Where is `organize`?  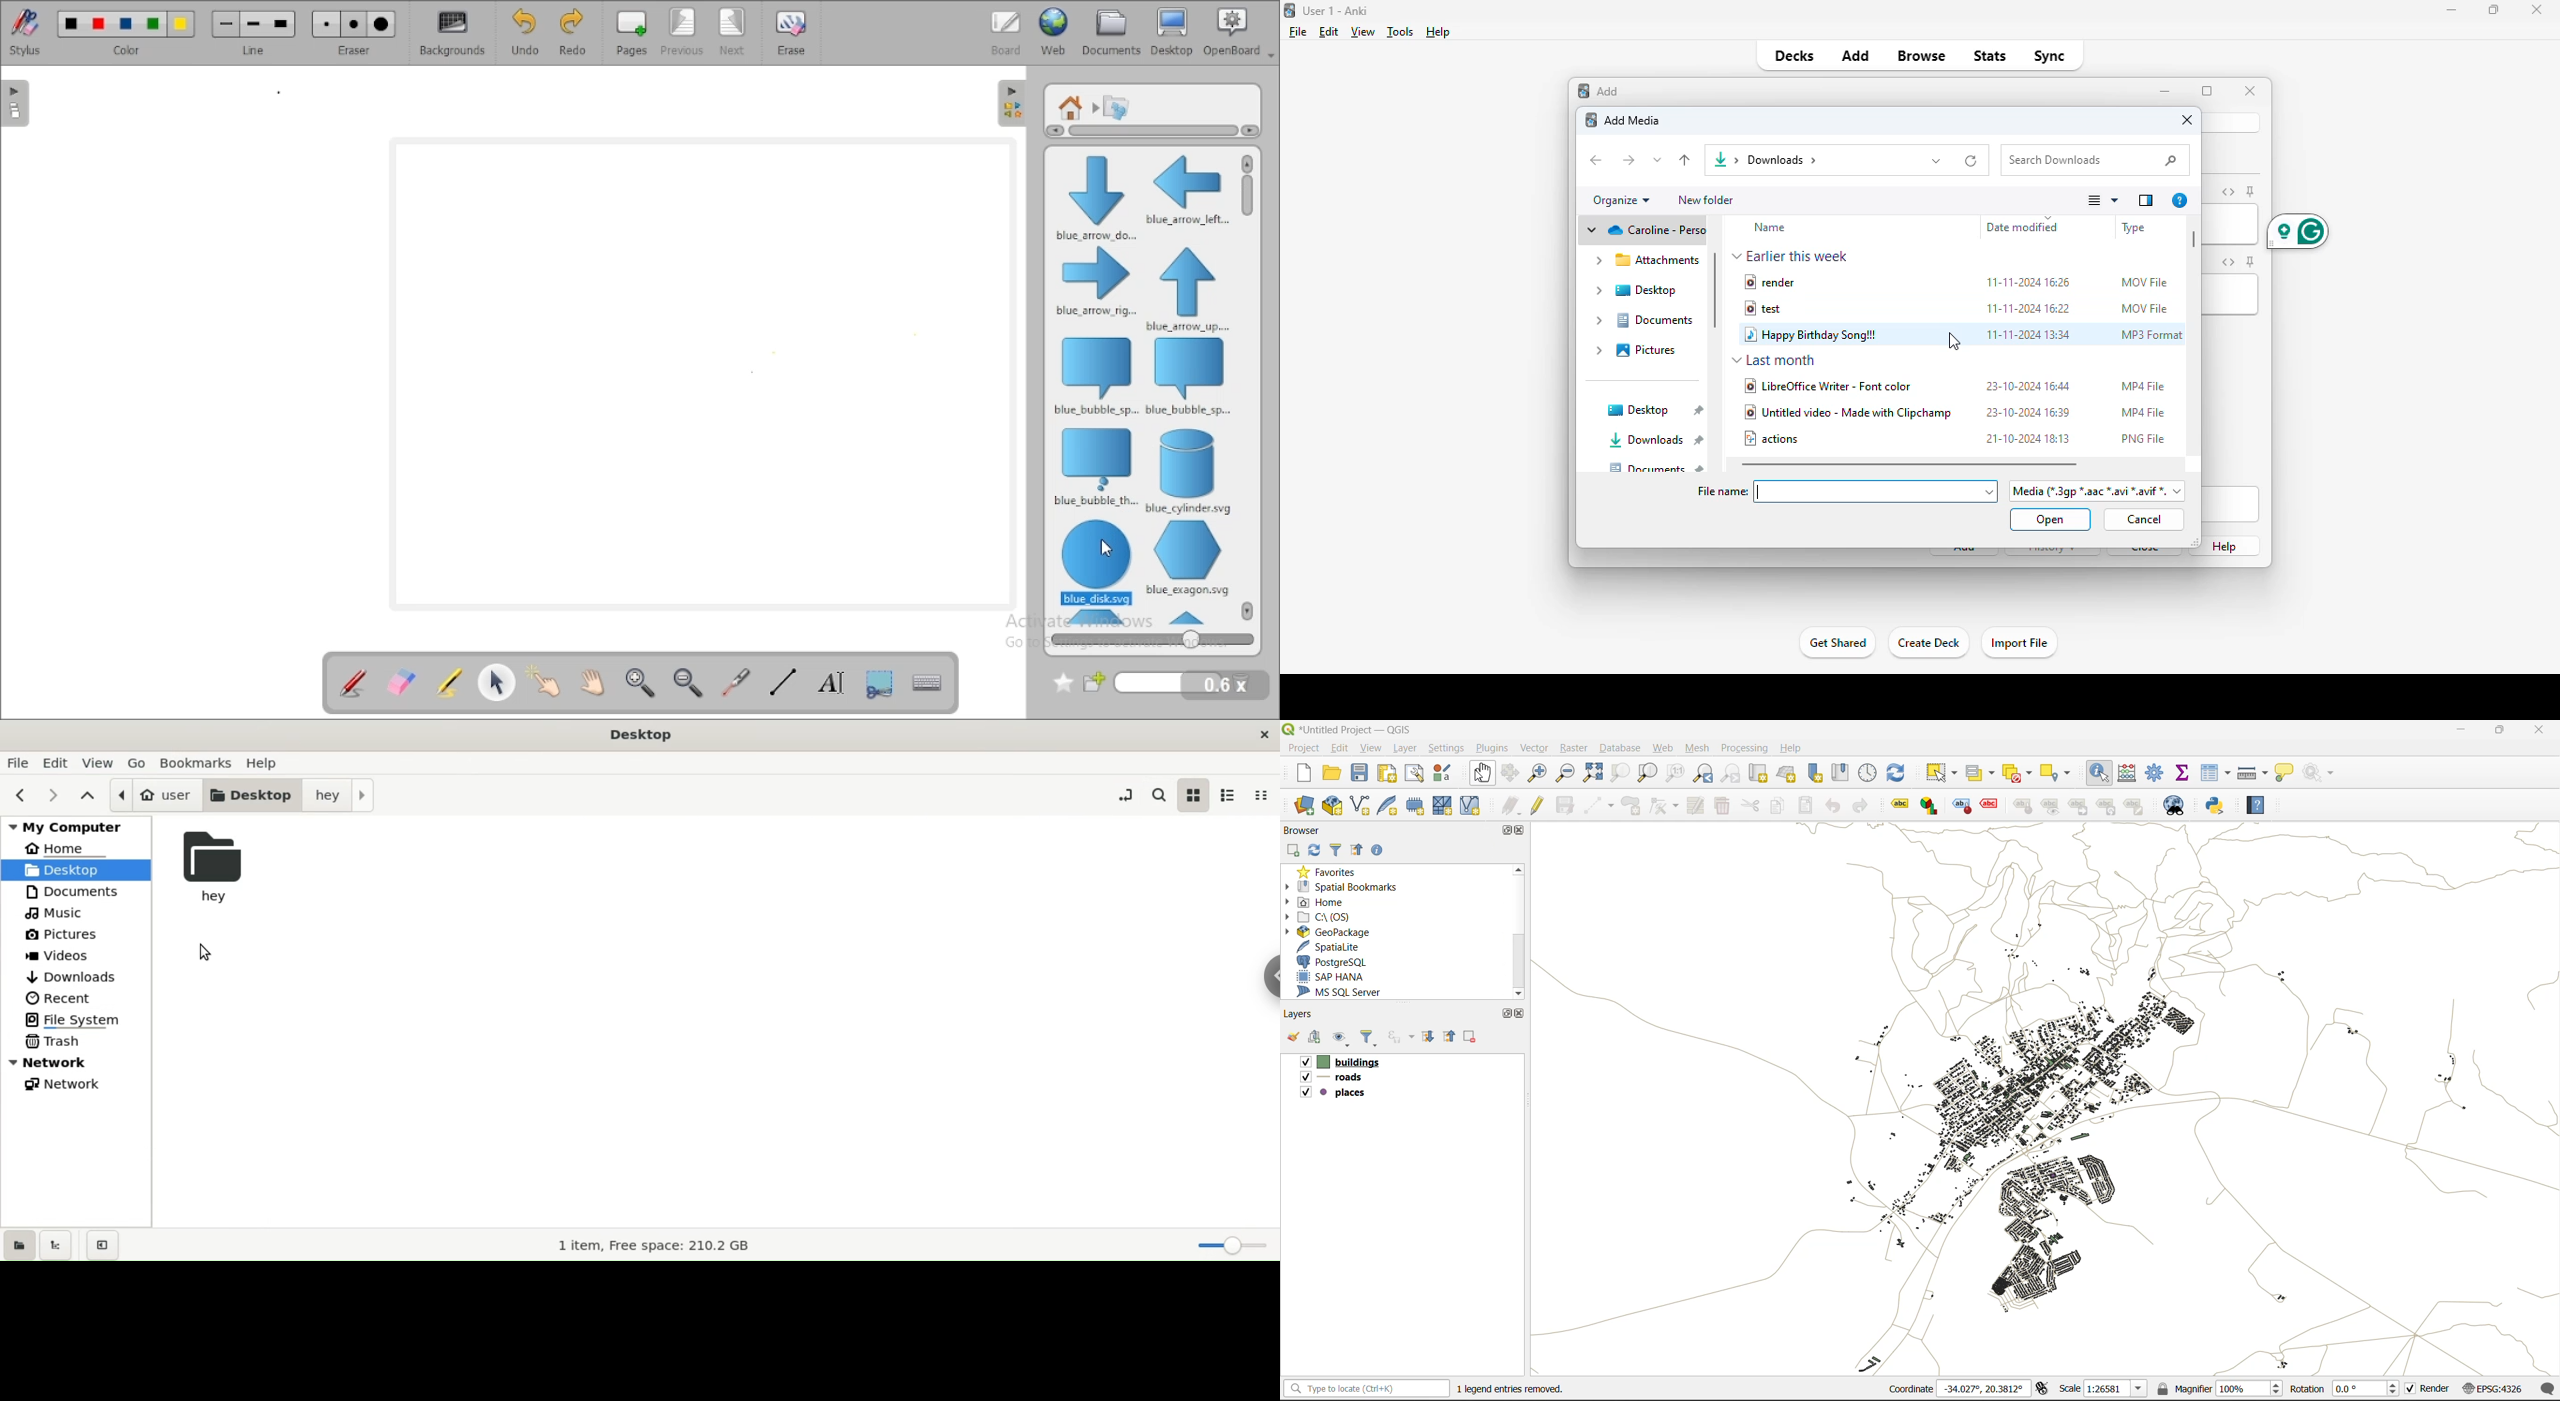
organize is located at coordinates (1620, 200).